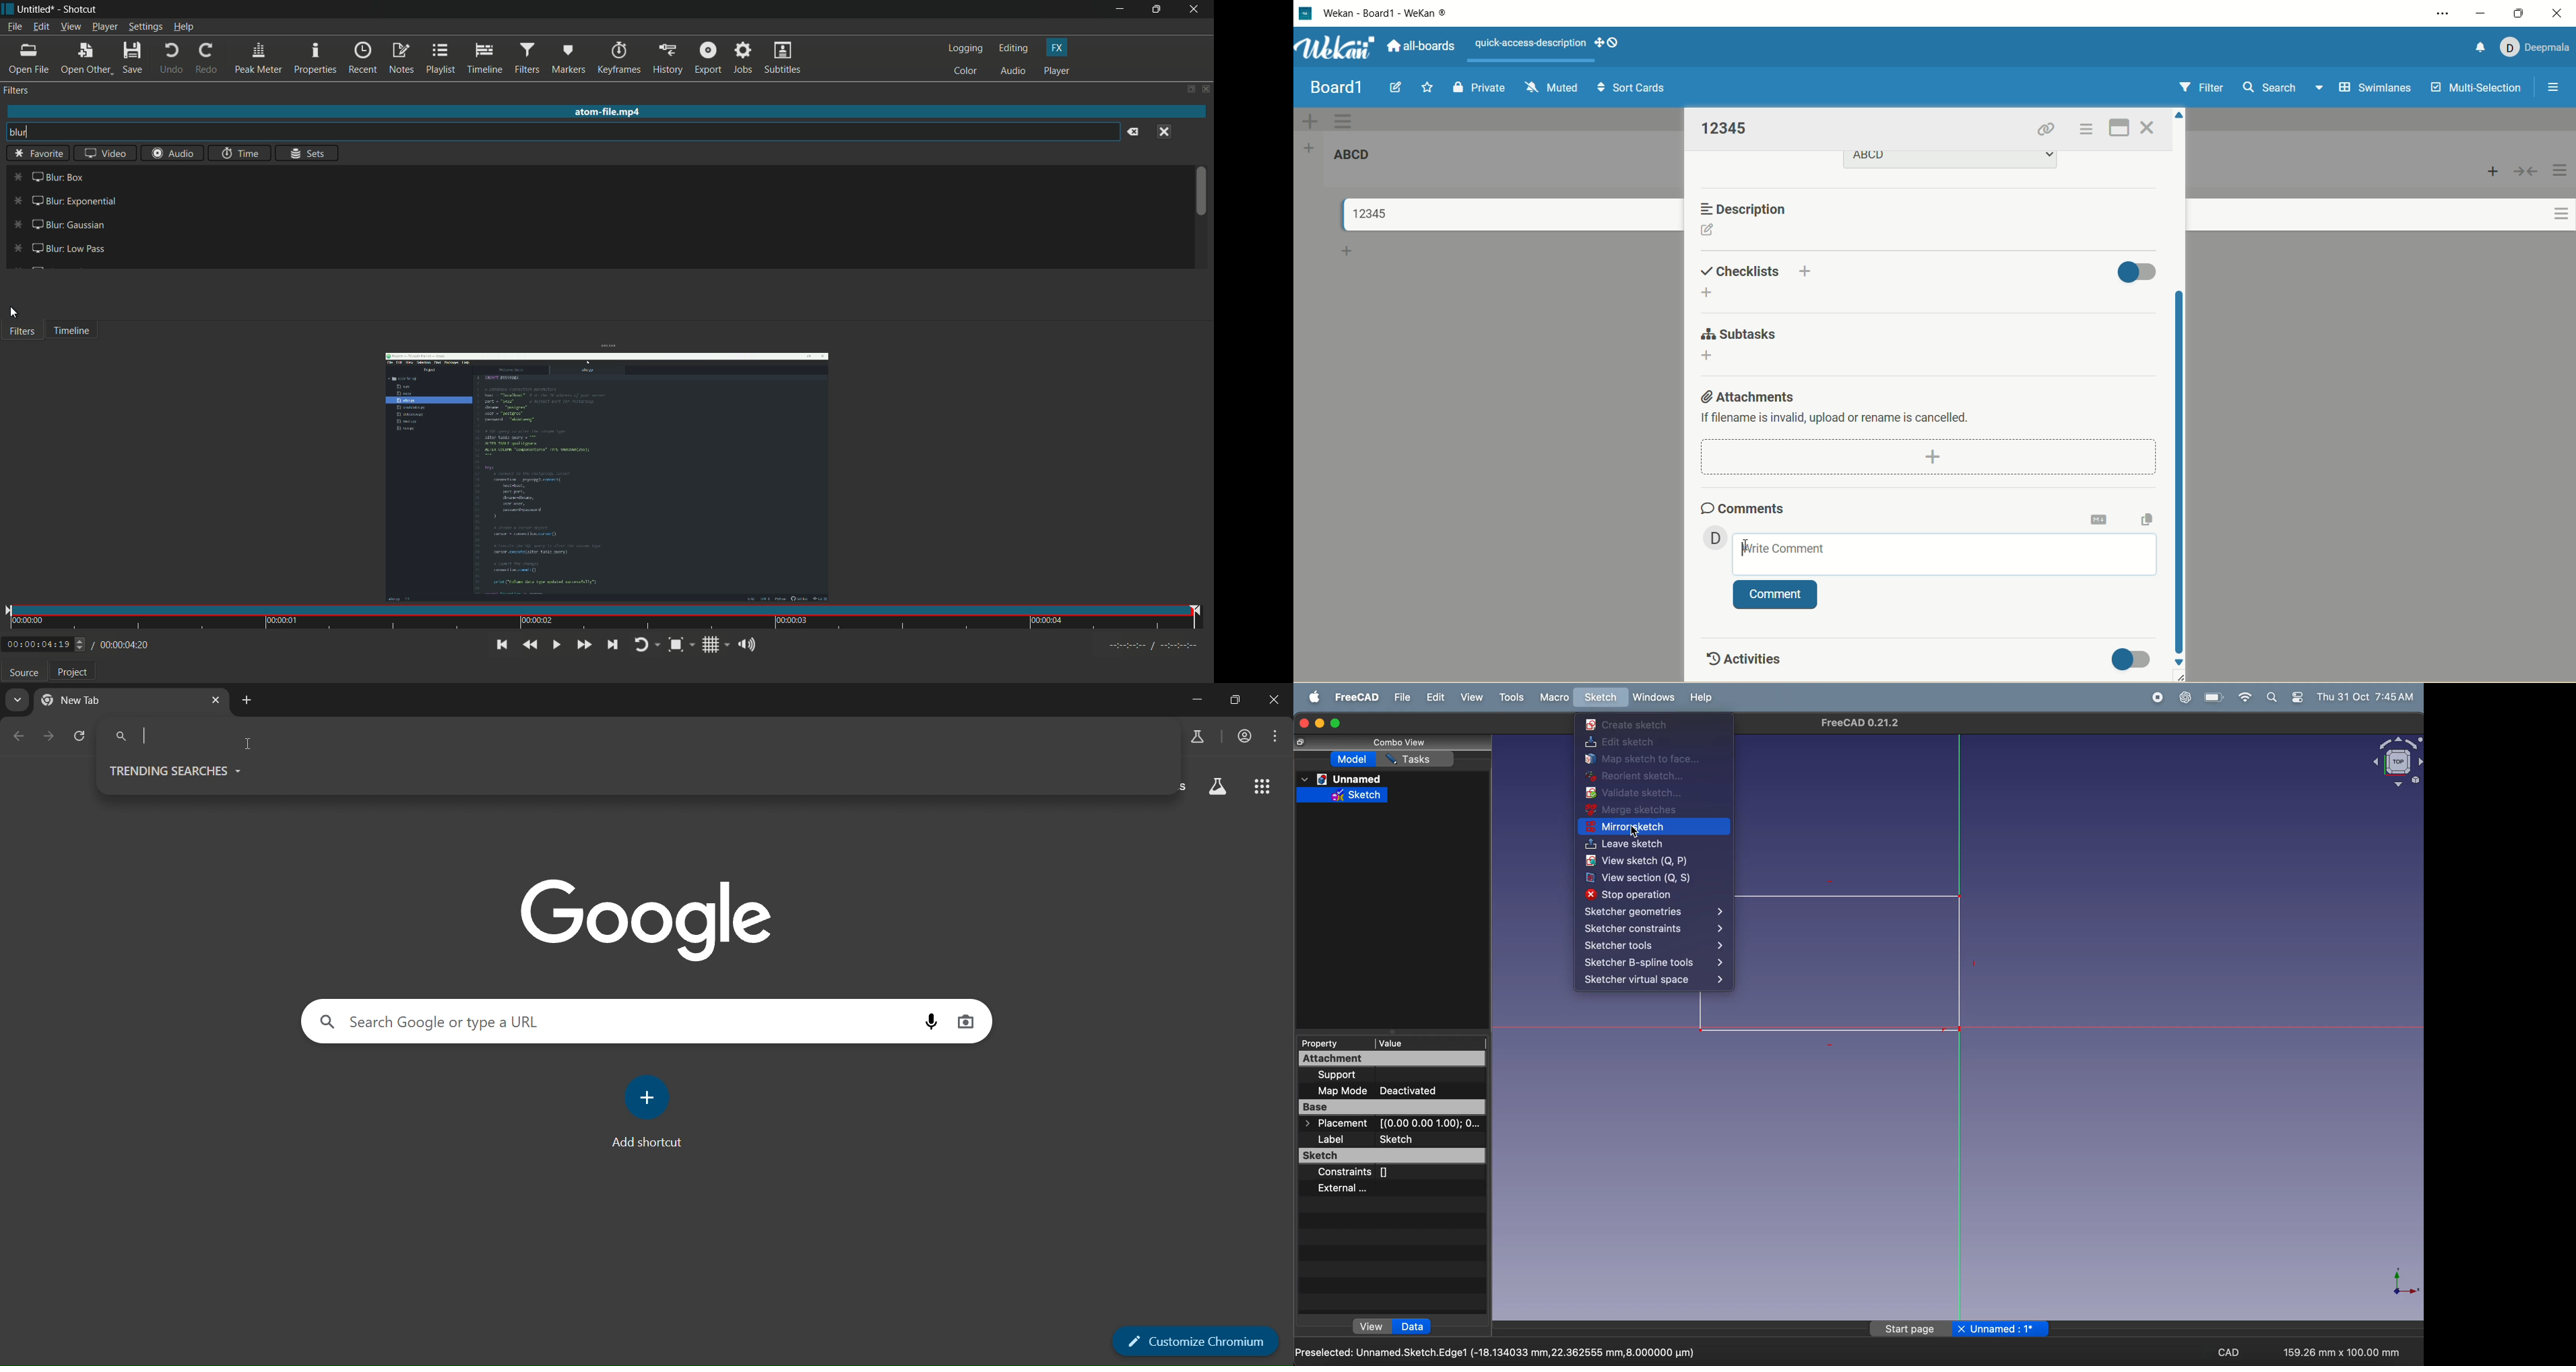  I want to click on copy, so click(2148, 519).